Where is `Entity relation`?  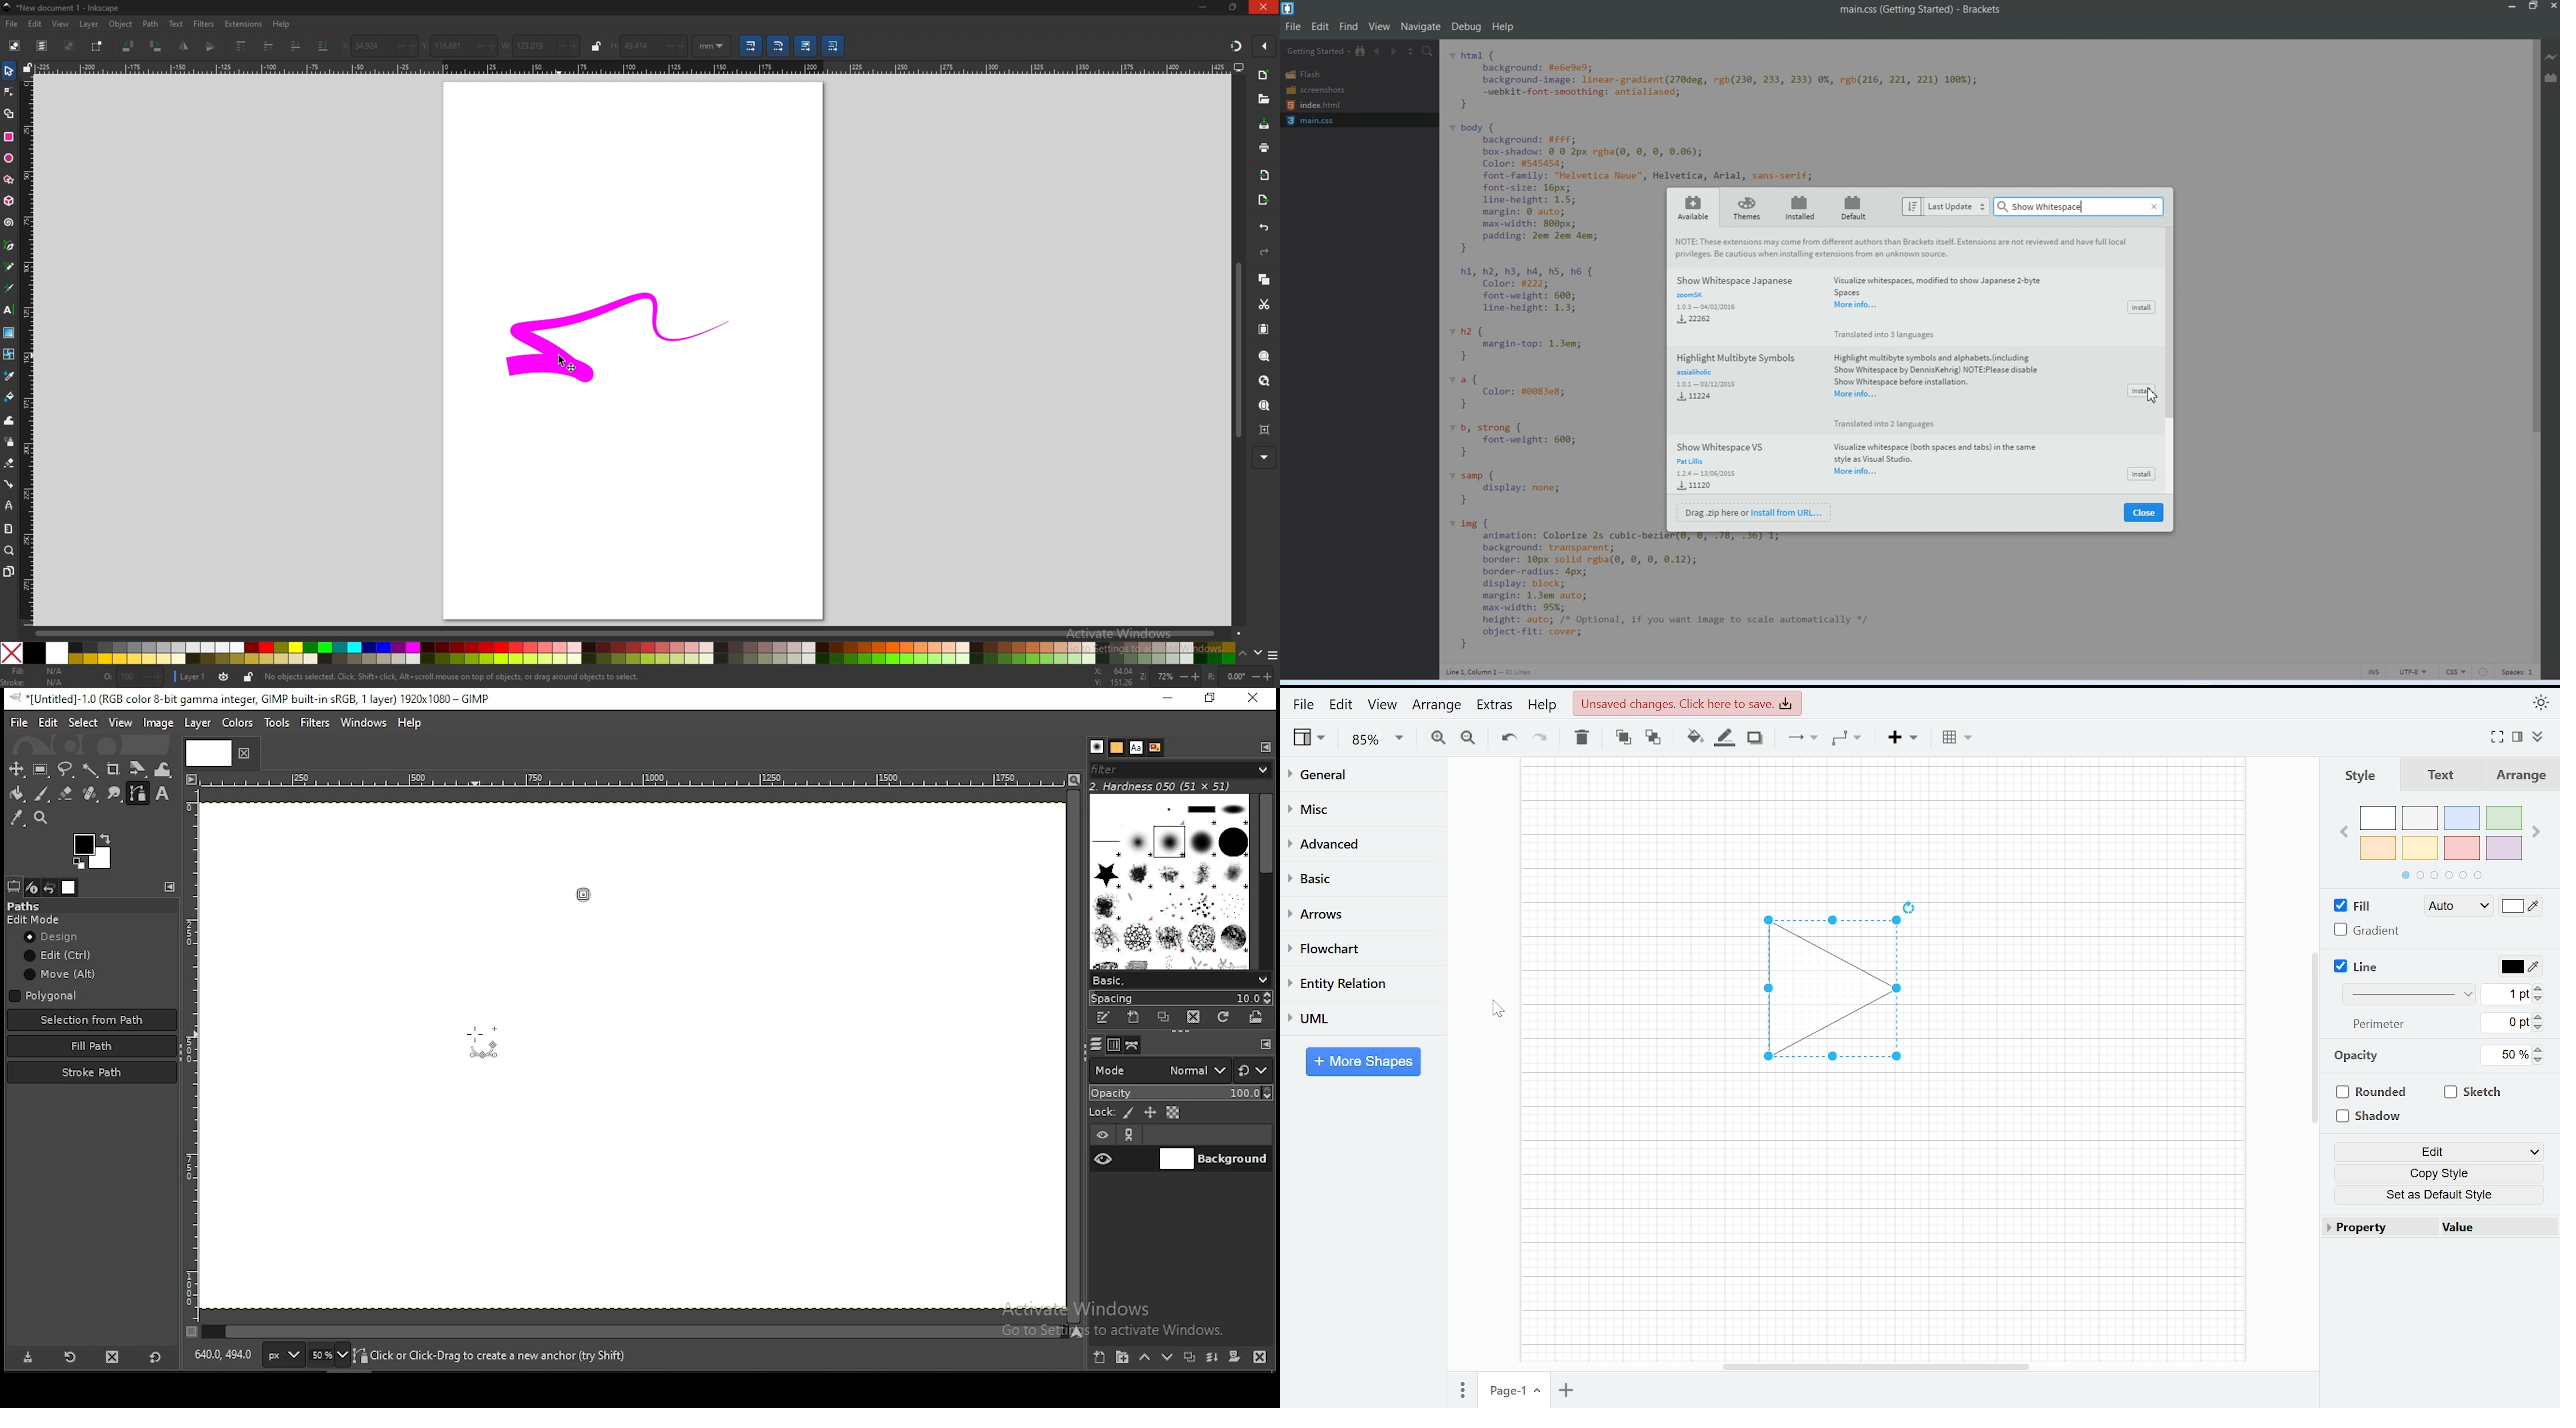 Entity relation is located at coordinates (1355, 983).